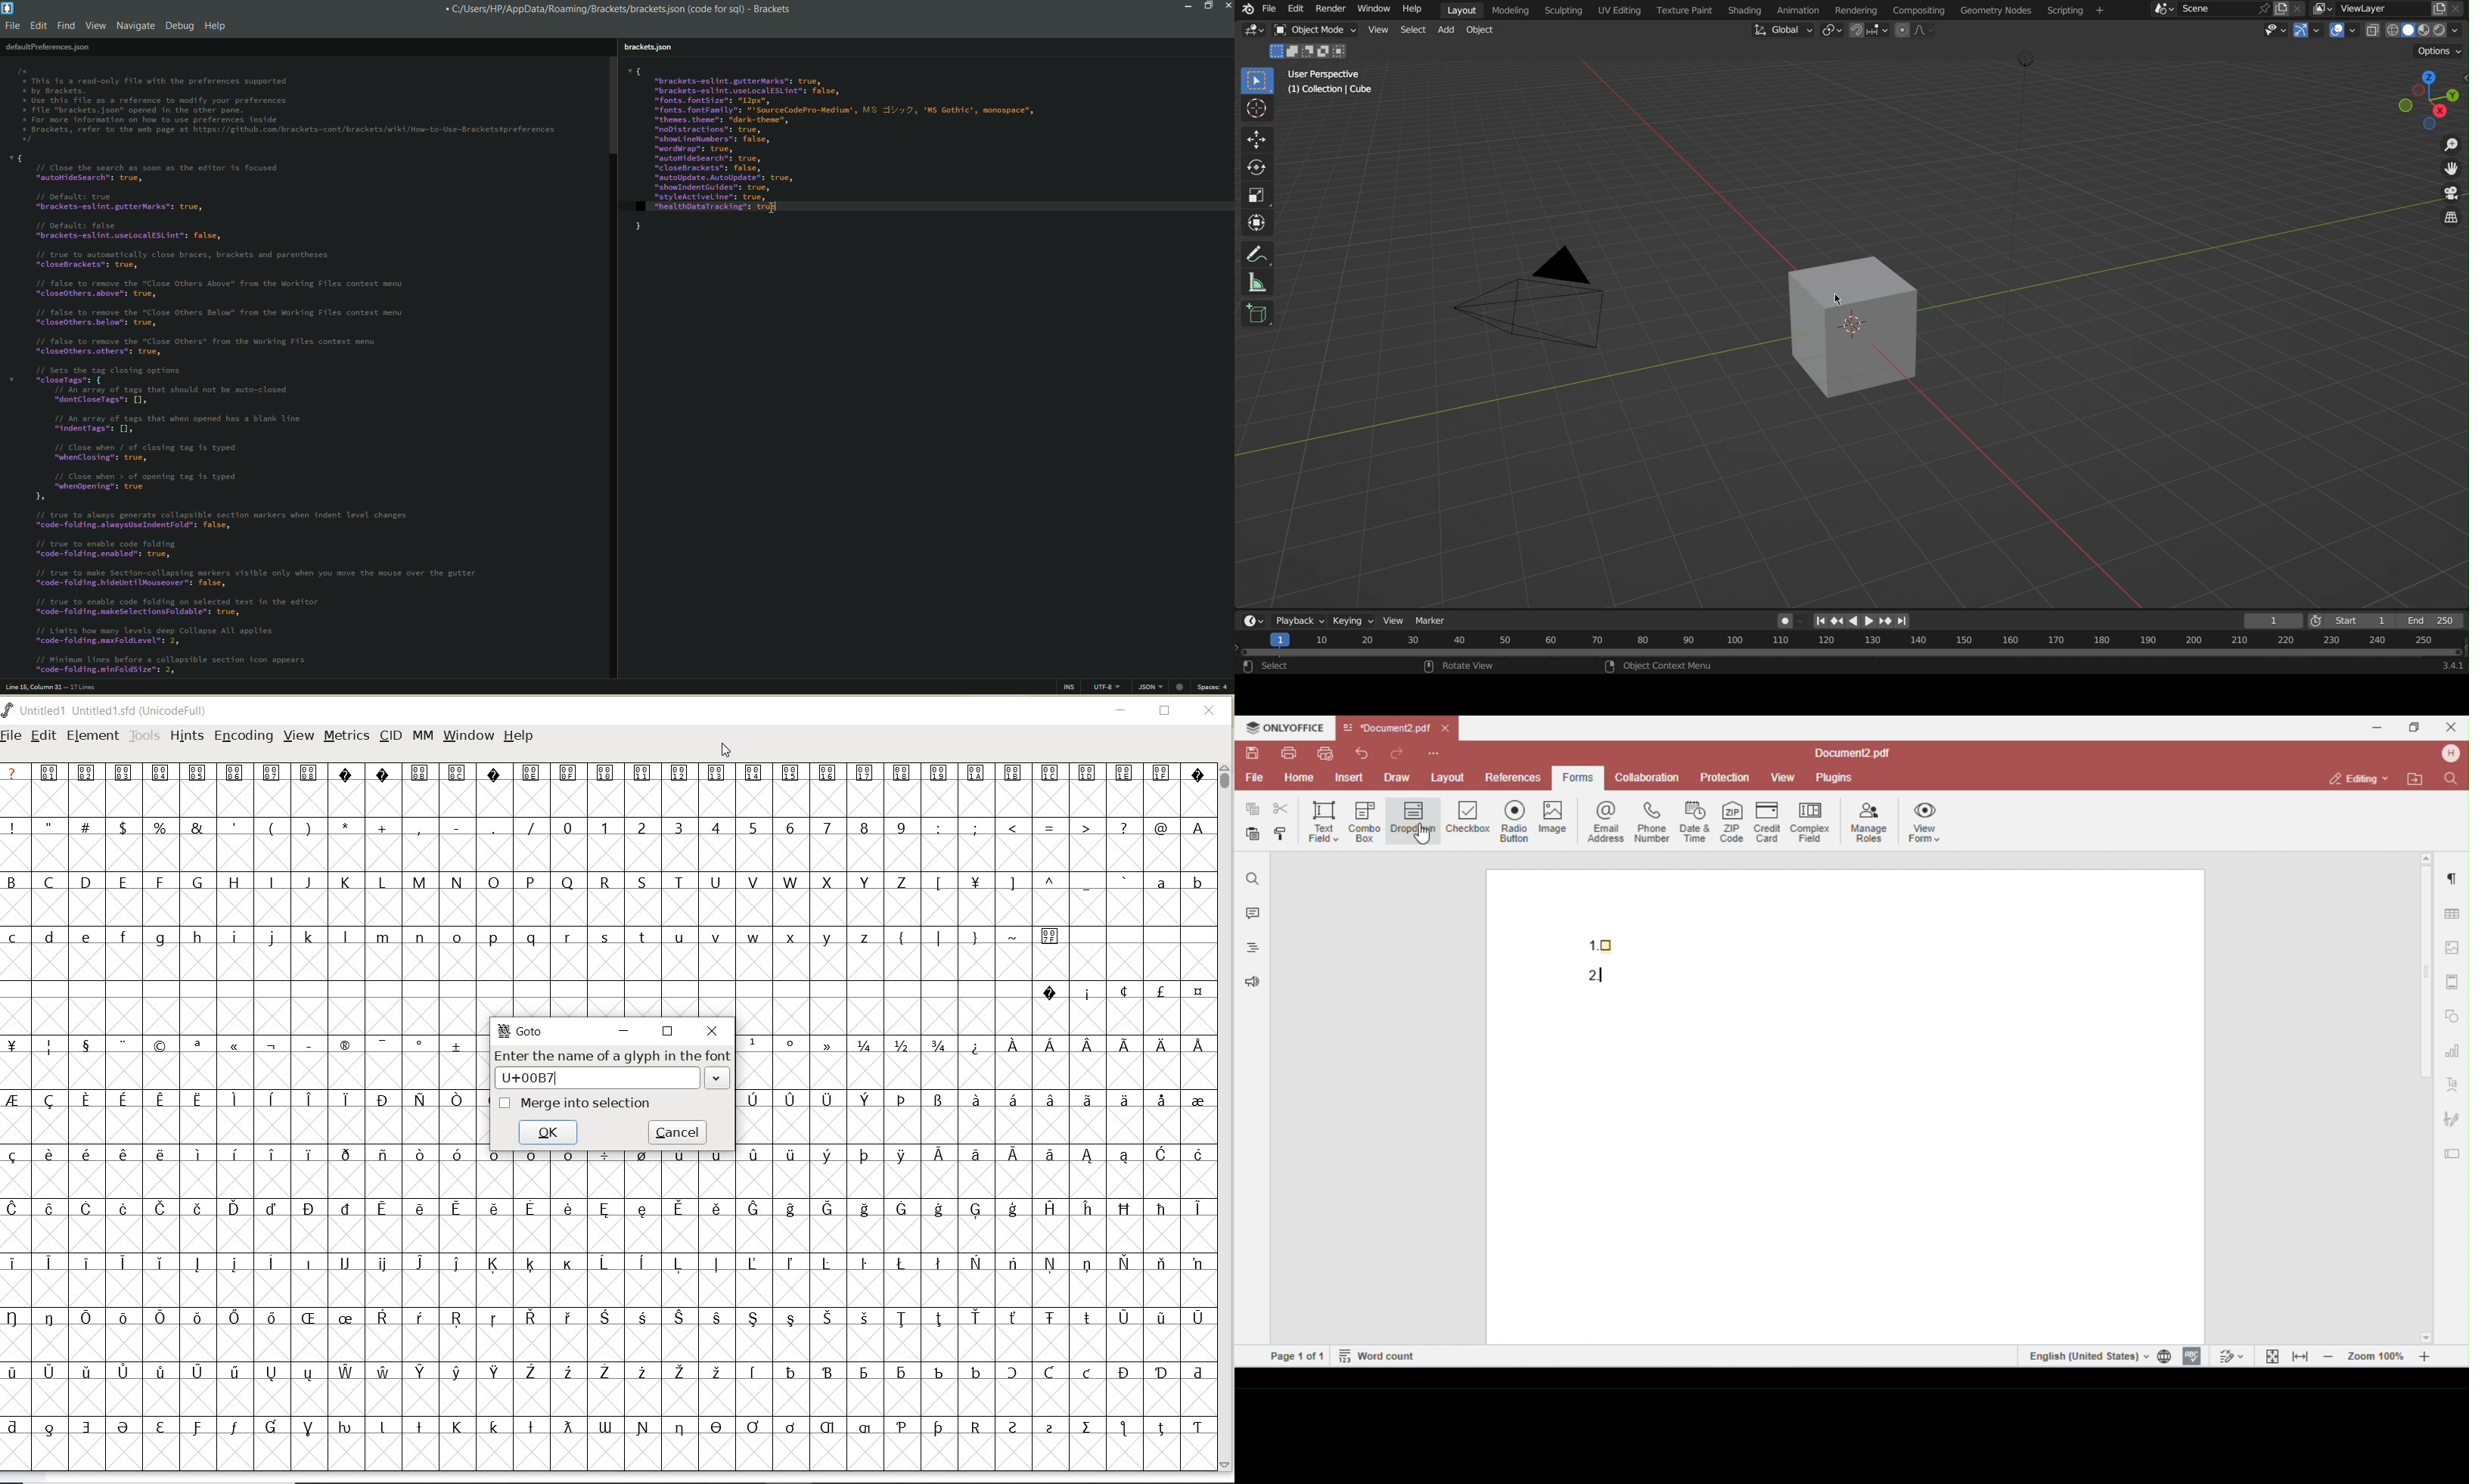 The height and width of the screenshot is (1484, 2492). What do you see at coordinates (1227, 1117) in the screenshot?
I see `SCROLLBAR` at bounding box center [1227, 1117].